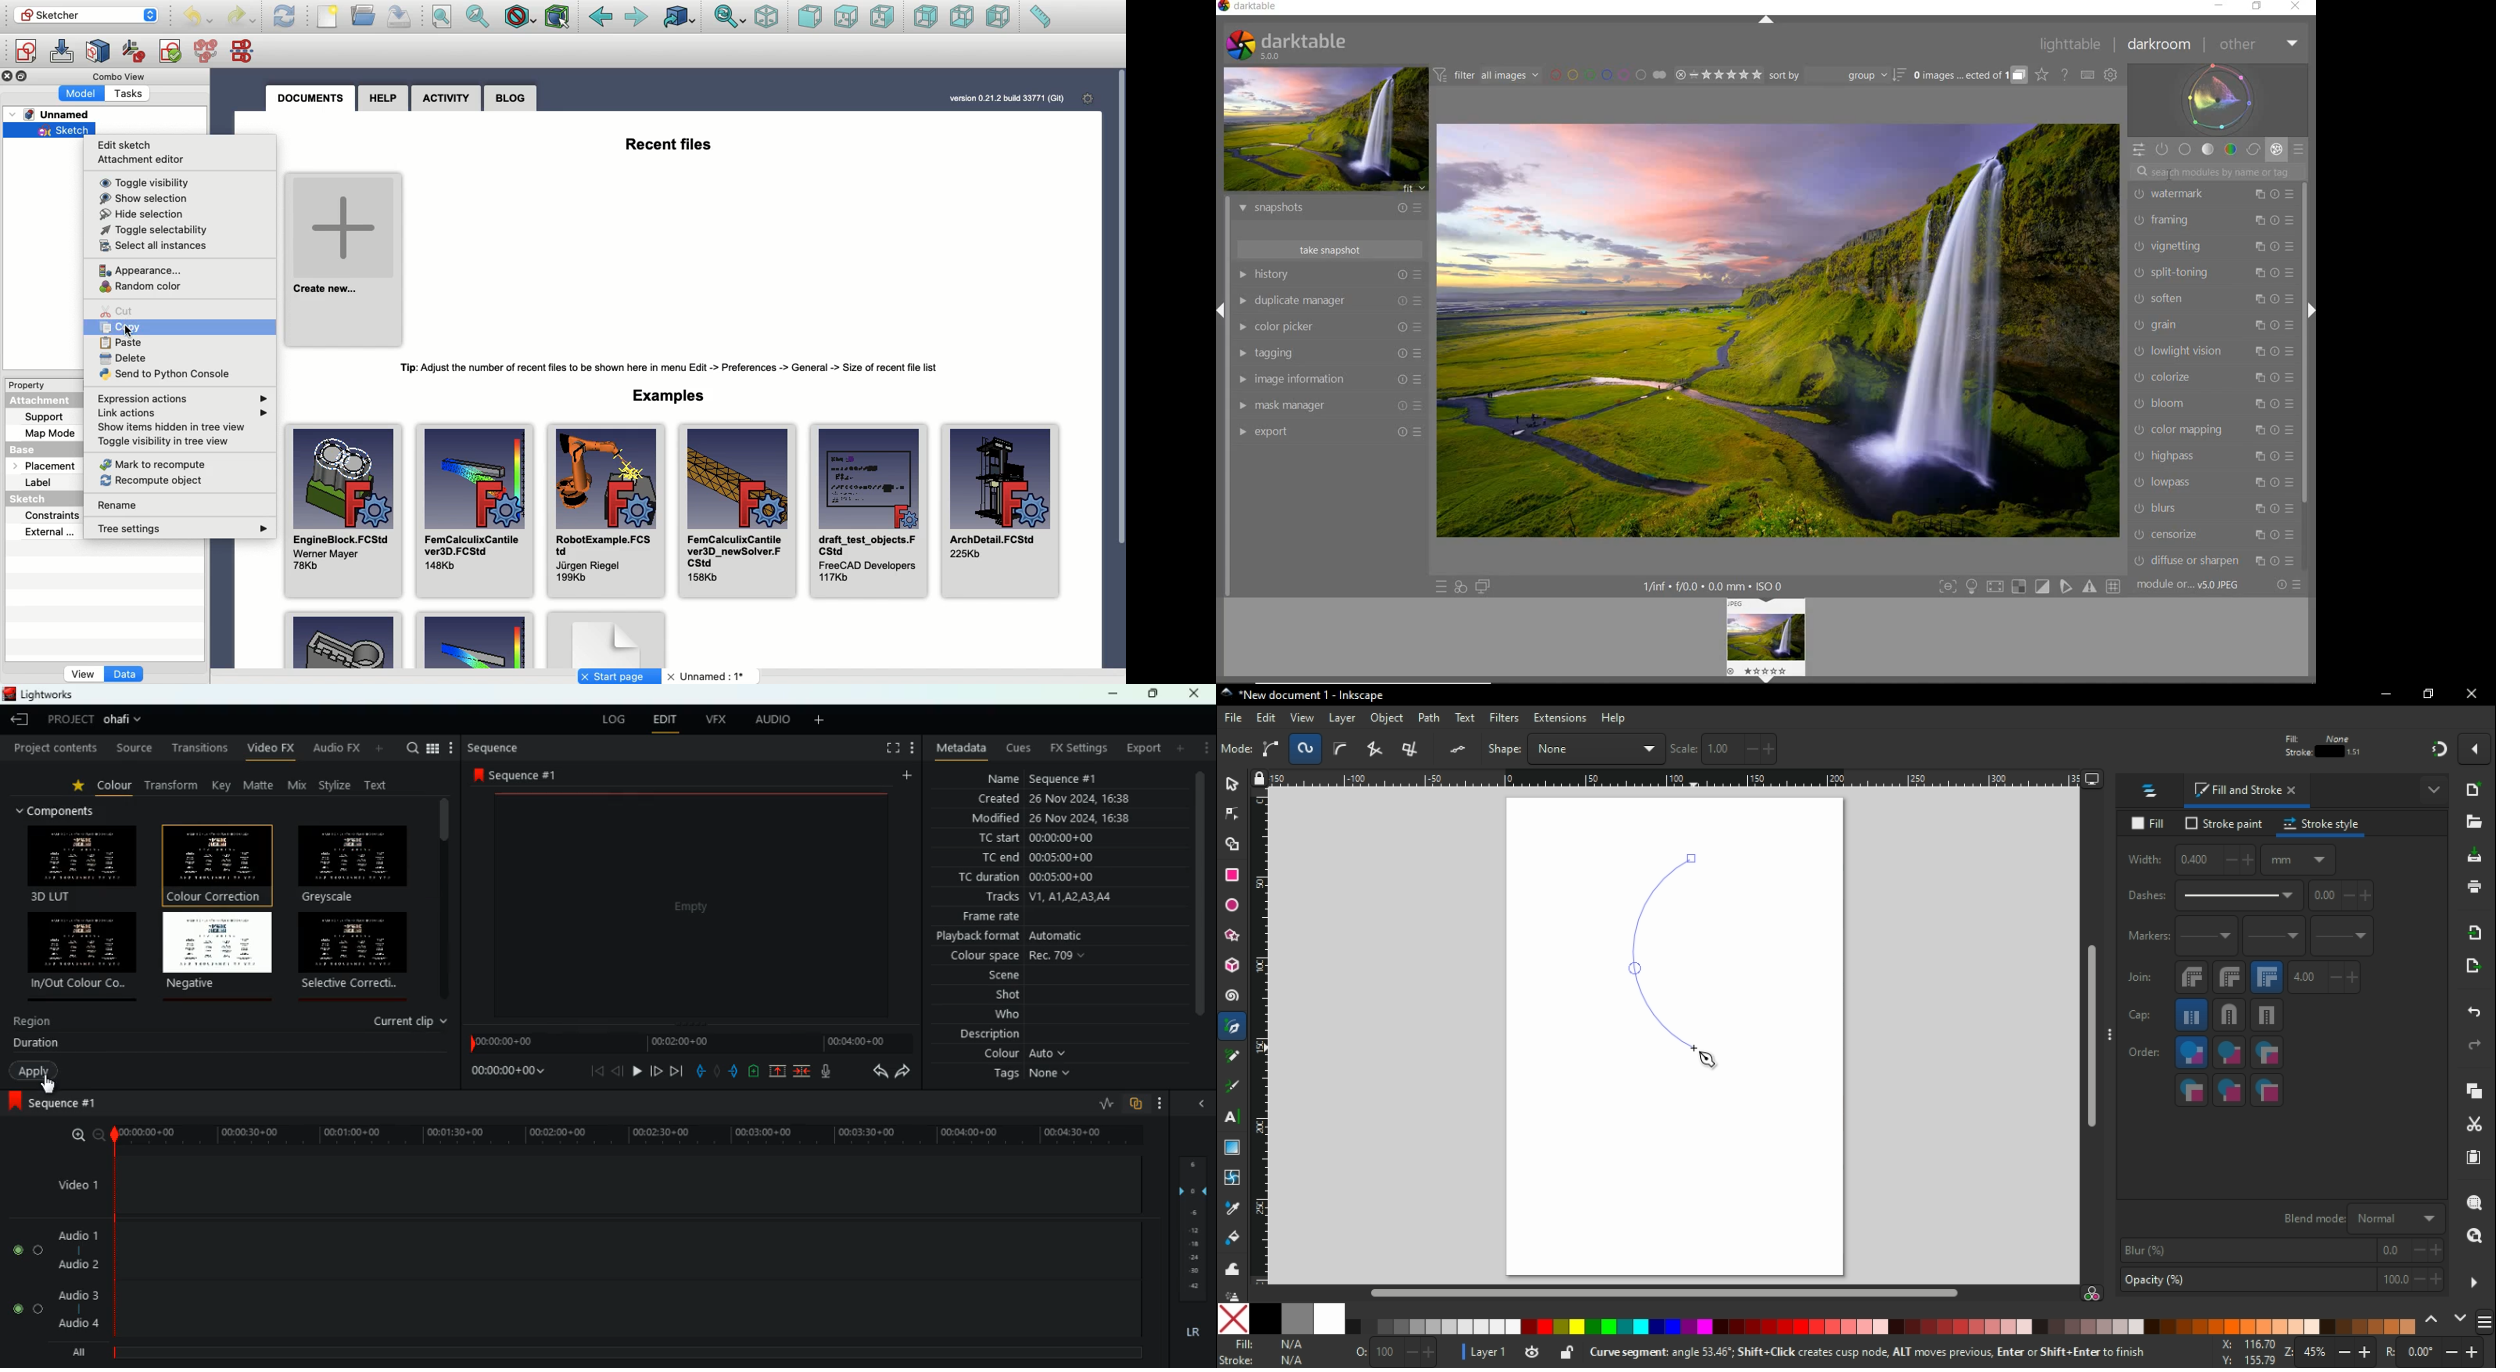 The height and width of the screenshot is (1372, 2520). Describe the element at coordinates (1895, 1351) in the screenshot. I see `shortcuts and notifications` at that location.